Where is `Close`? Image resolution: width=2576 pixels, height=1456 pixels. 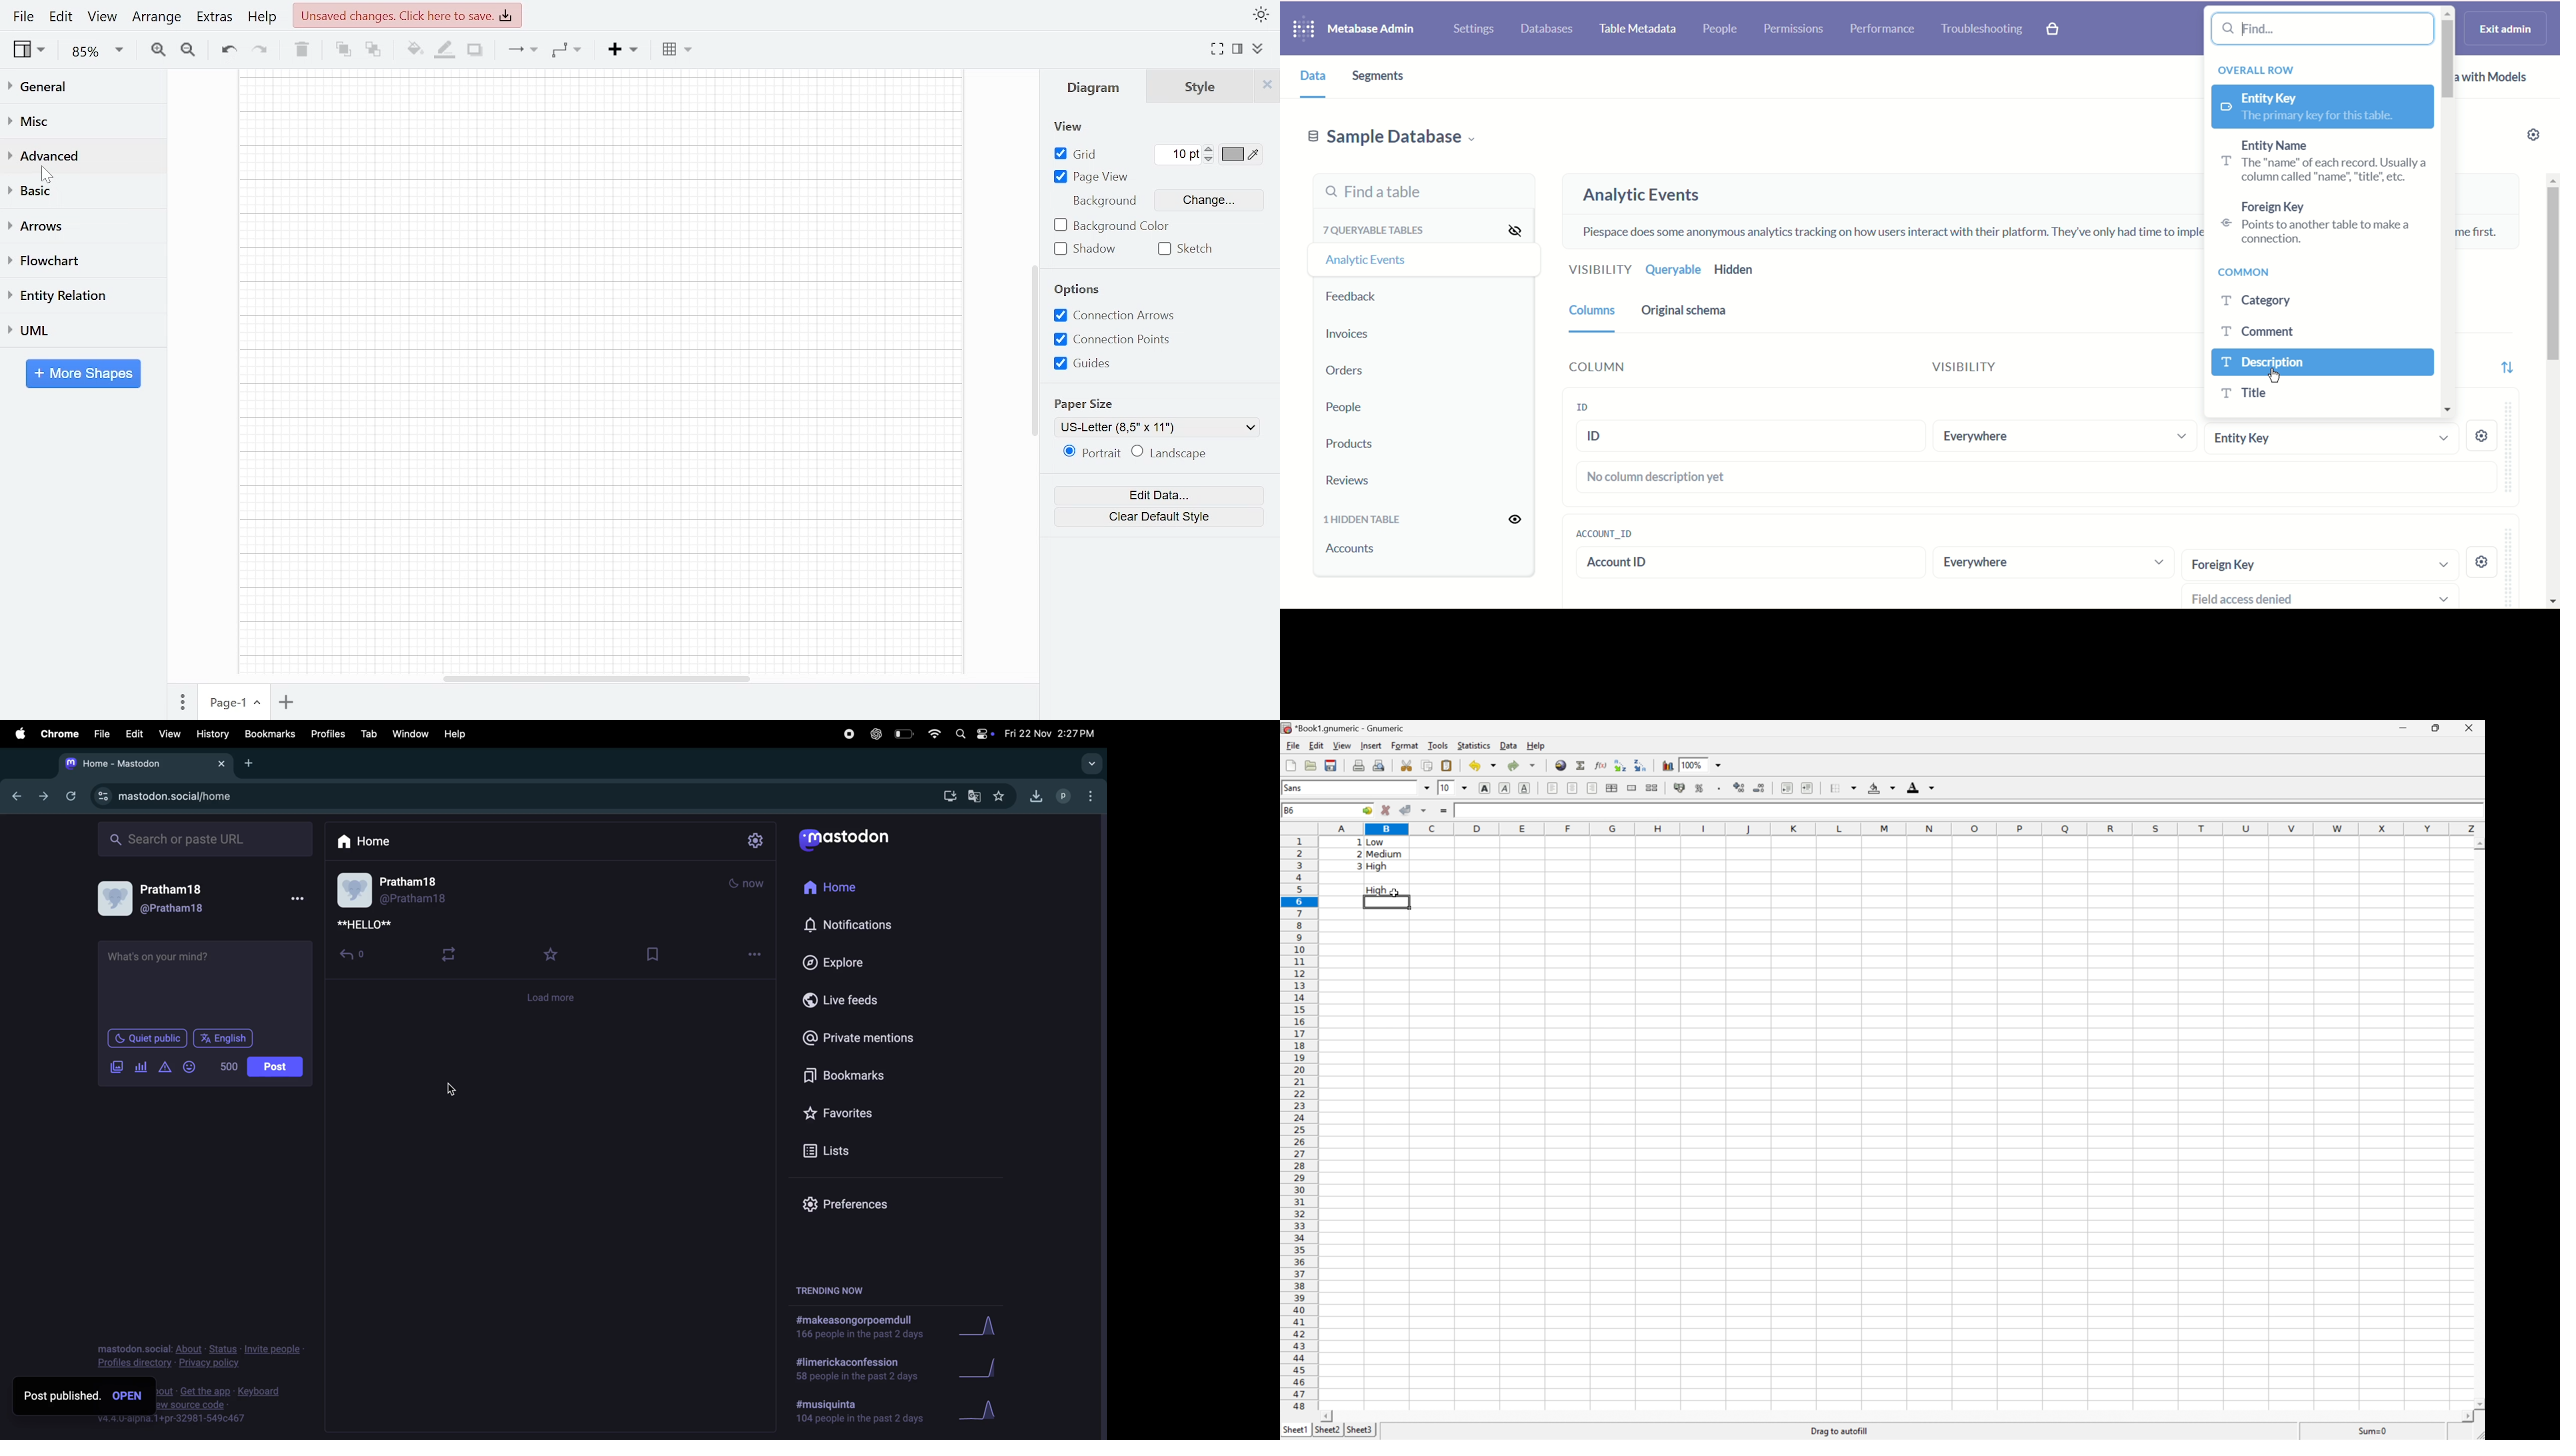
Close is located at coordinates (2472, 728).